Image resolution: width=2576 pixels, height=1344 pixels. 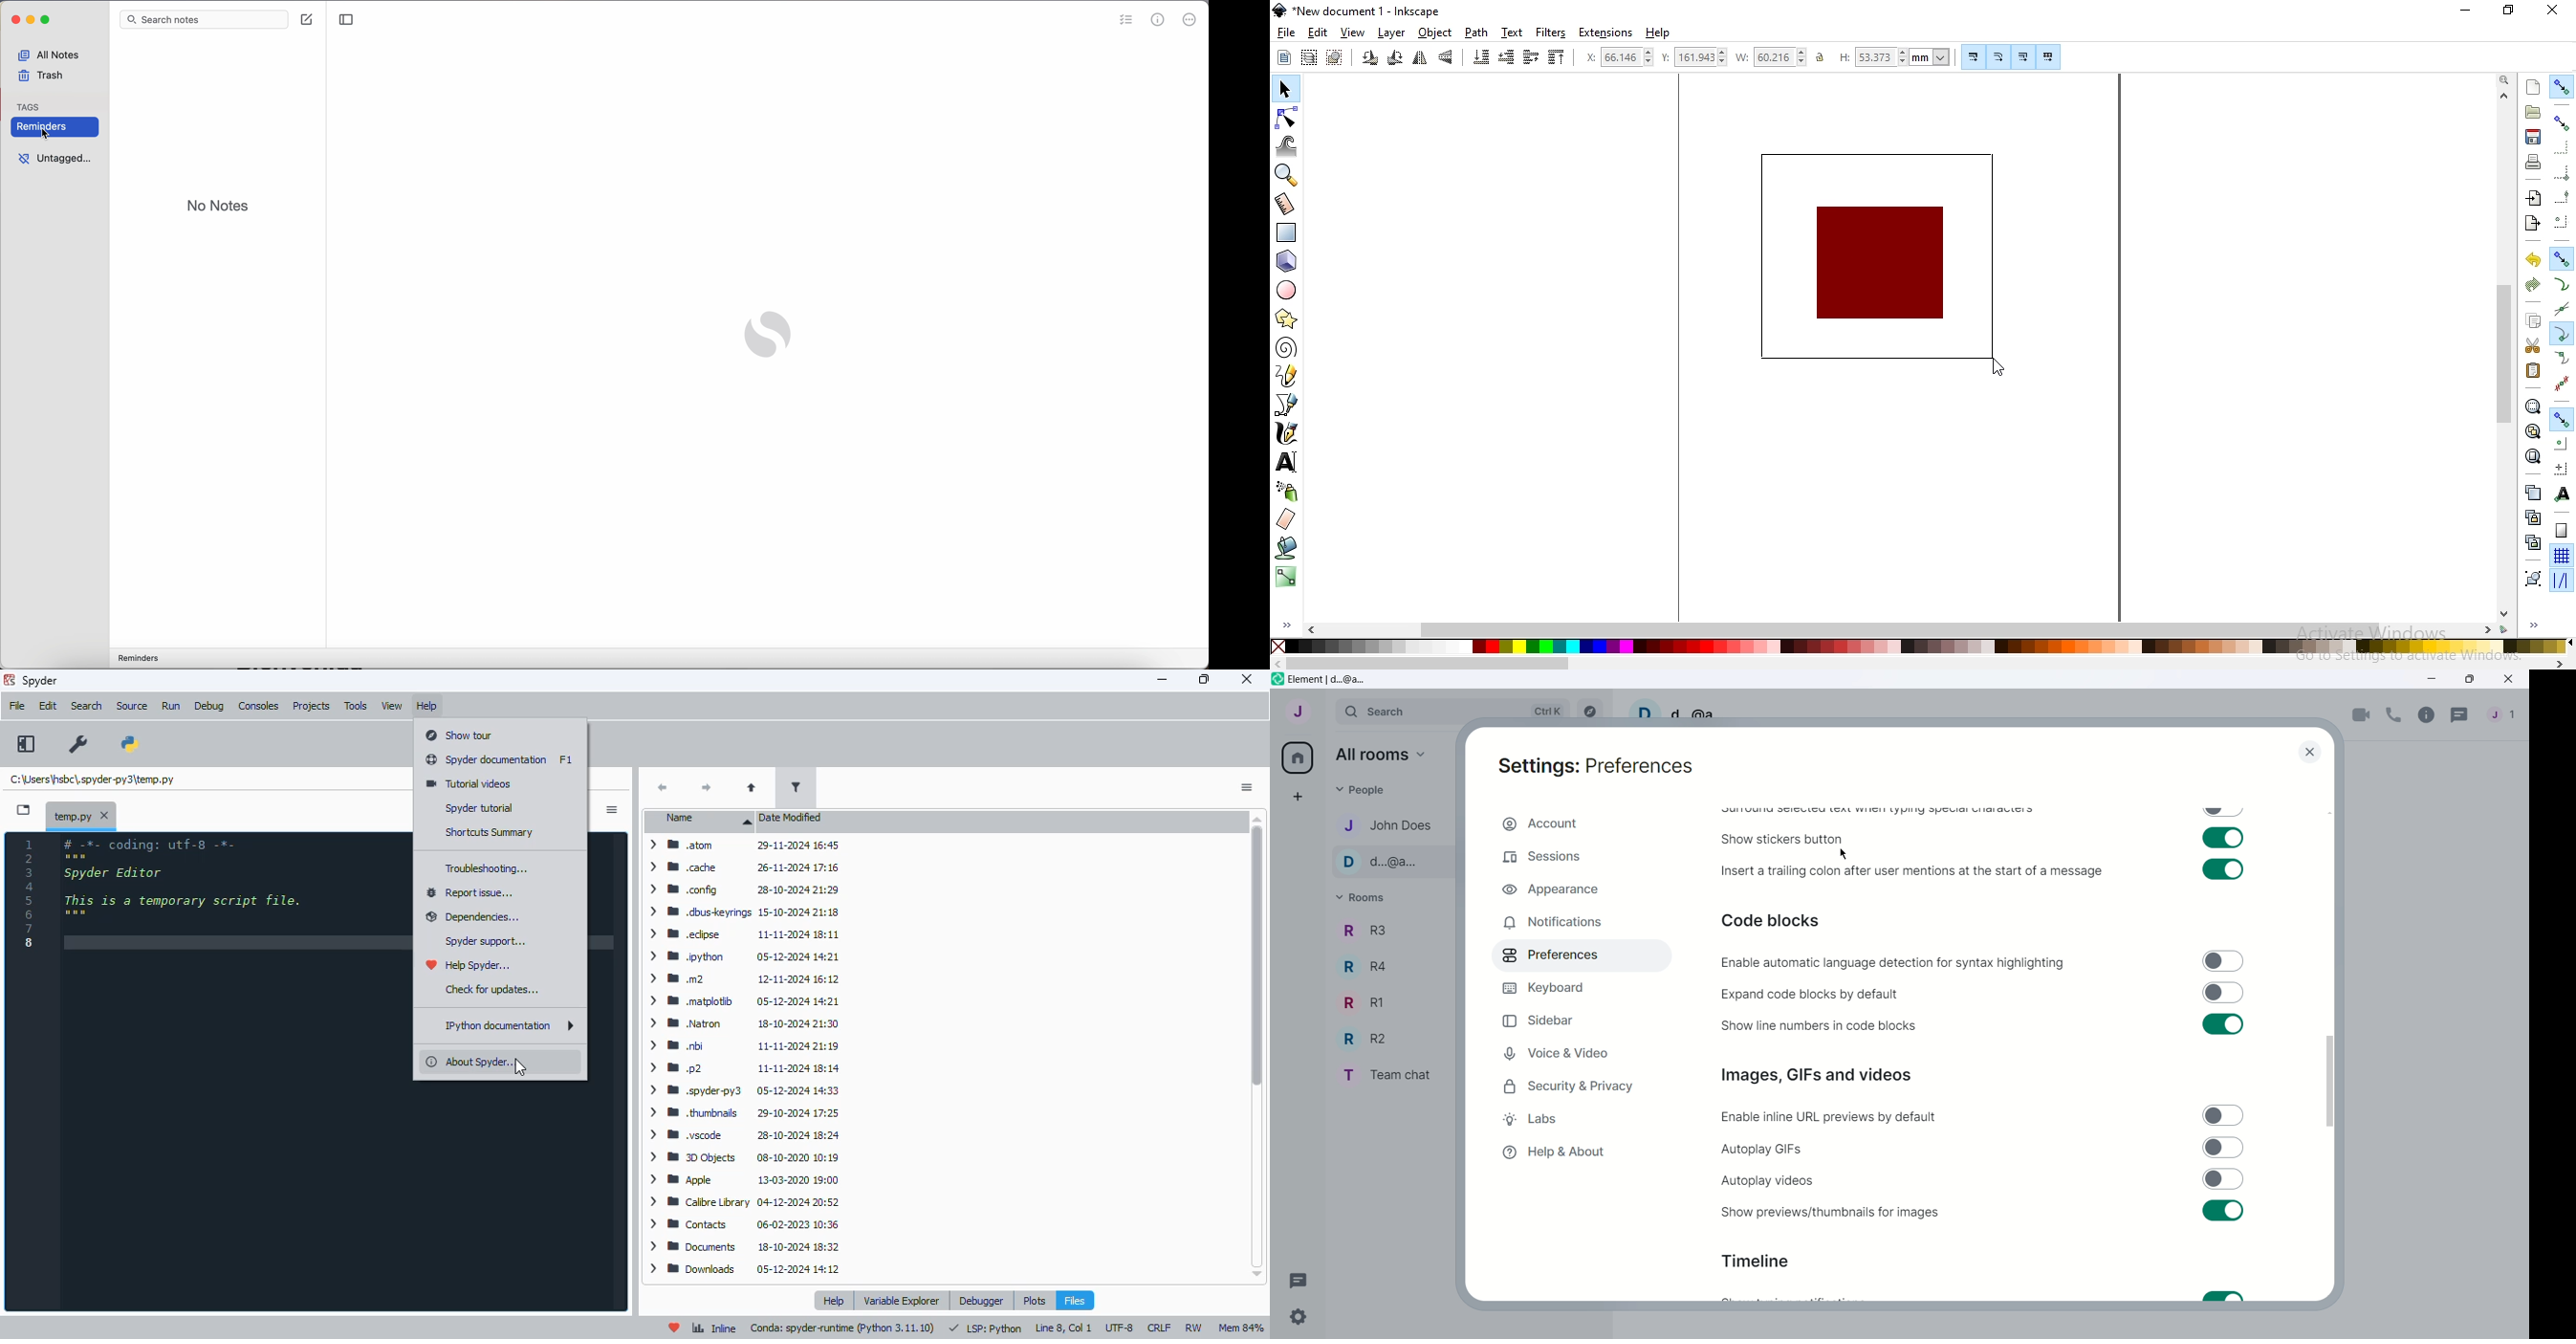 What do you see at coordinates (2563, 175) in the screenshot?
I see `snap bounding box corners` at bounding box center [2563, 175].